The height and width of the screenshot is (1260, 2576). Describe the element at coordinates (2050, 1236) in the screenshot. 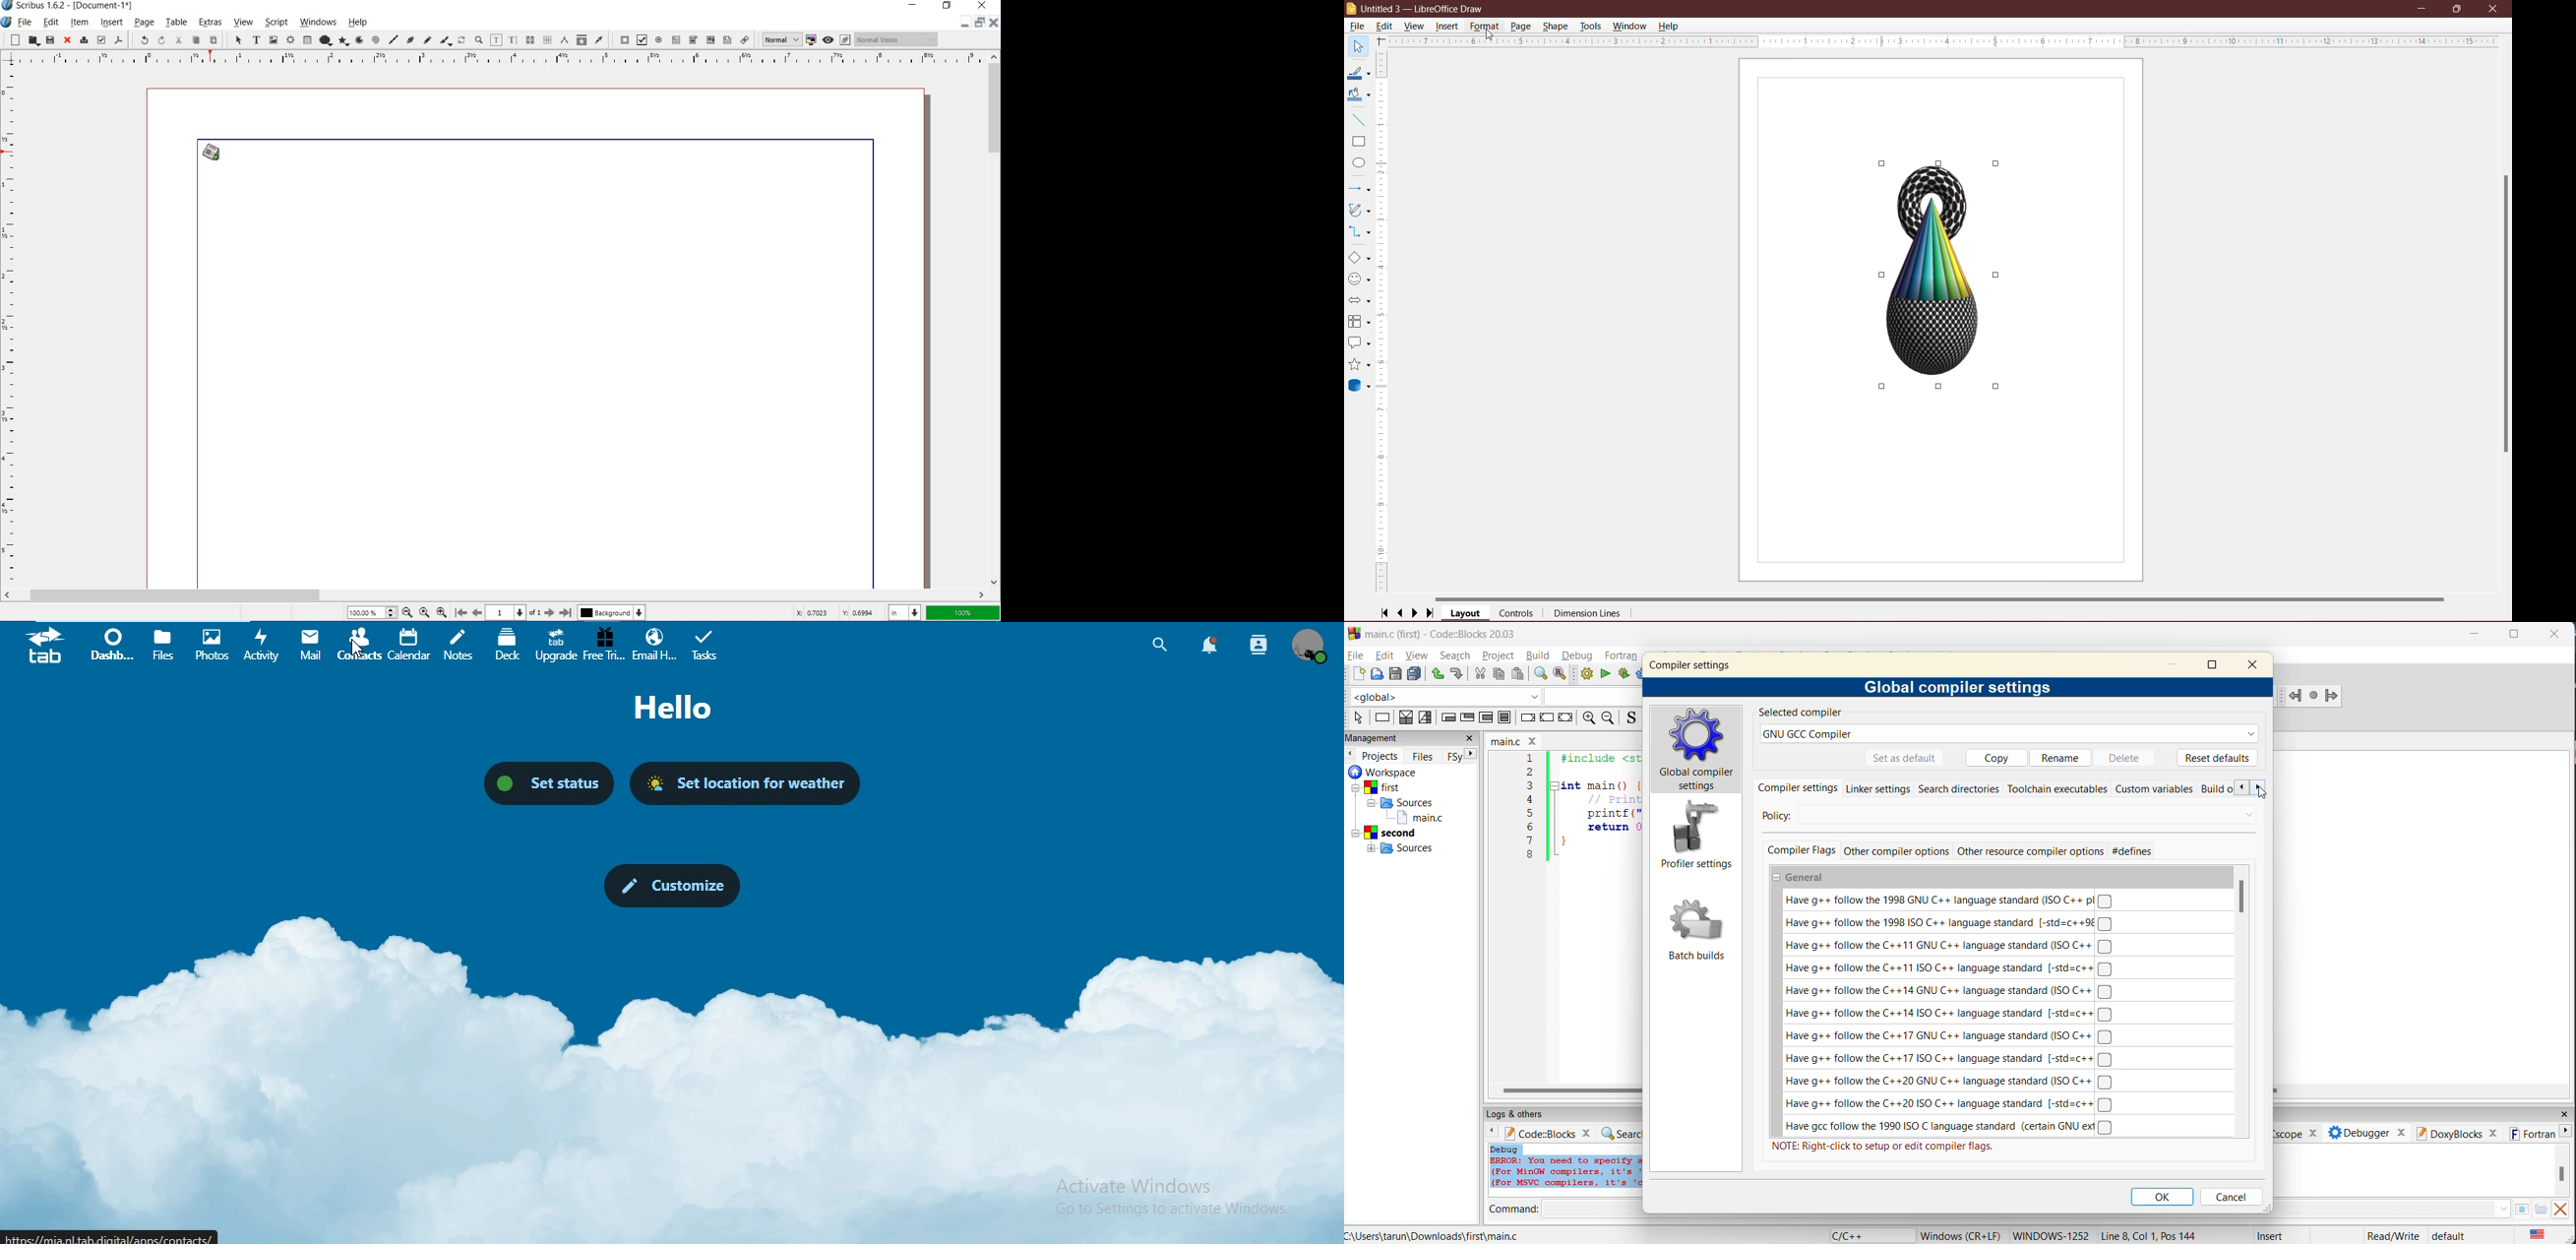

I see `WINDOWS 1252` at that location.